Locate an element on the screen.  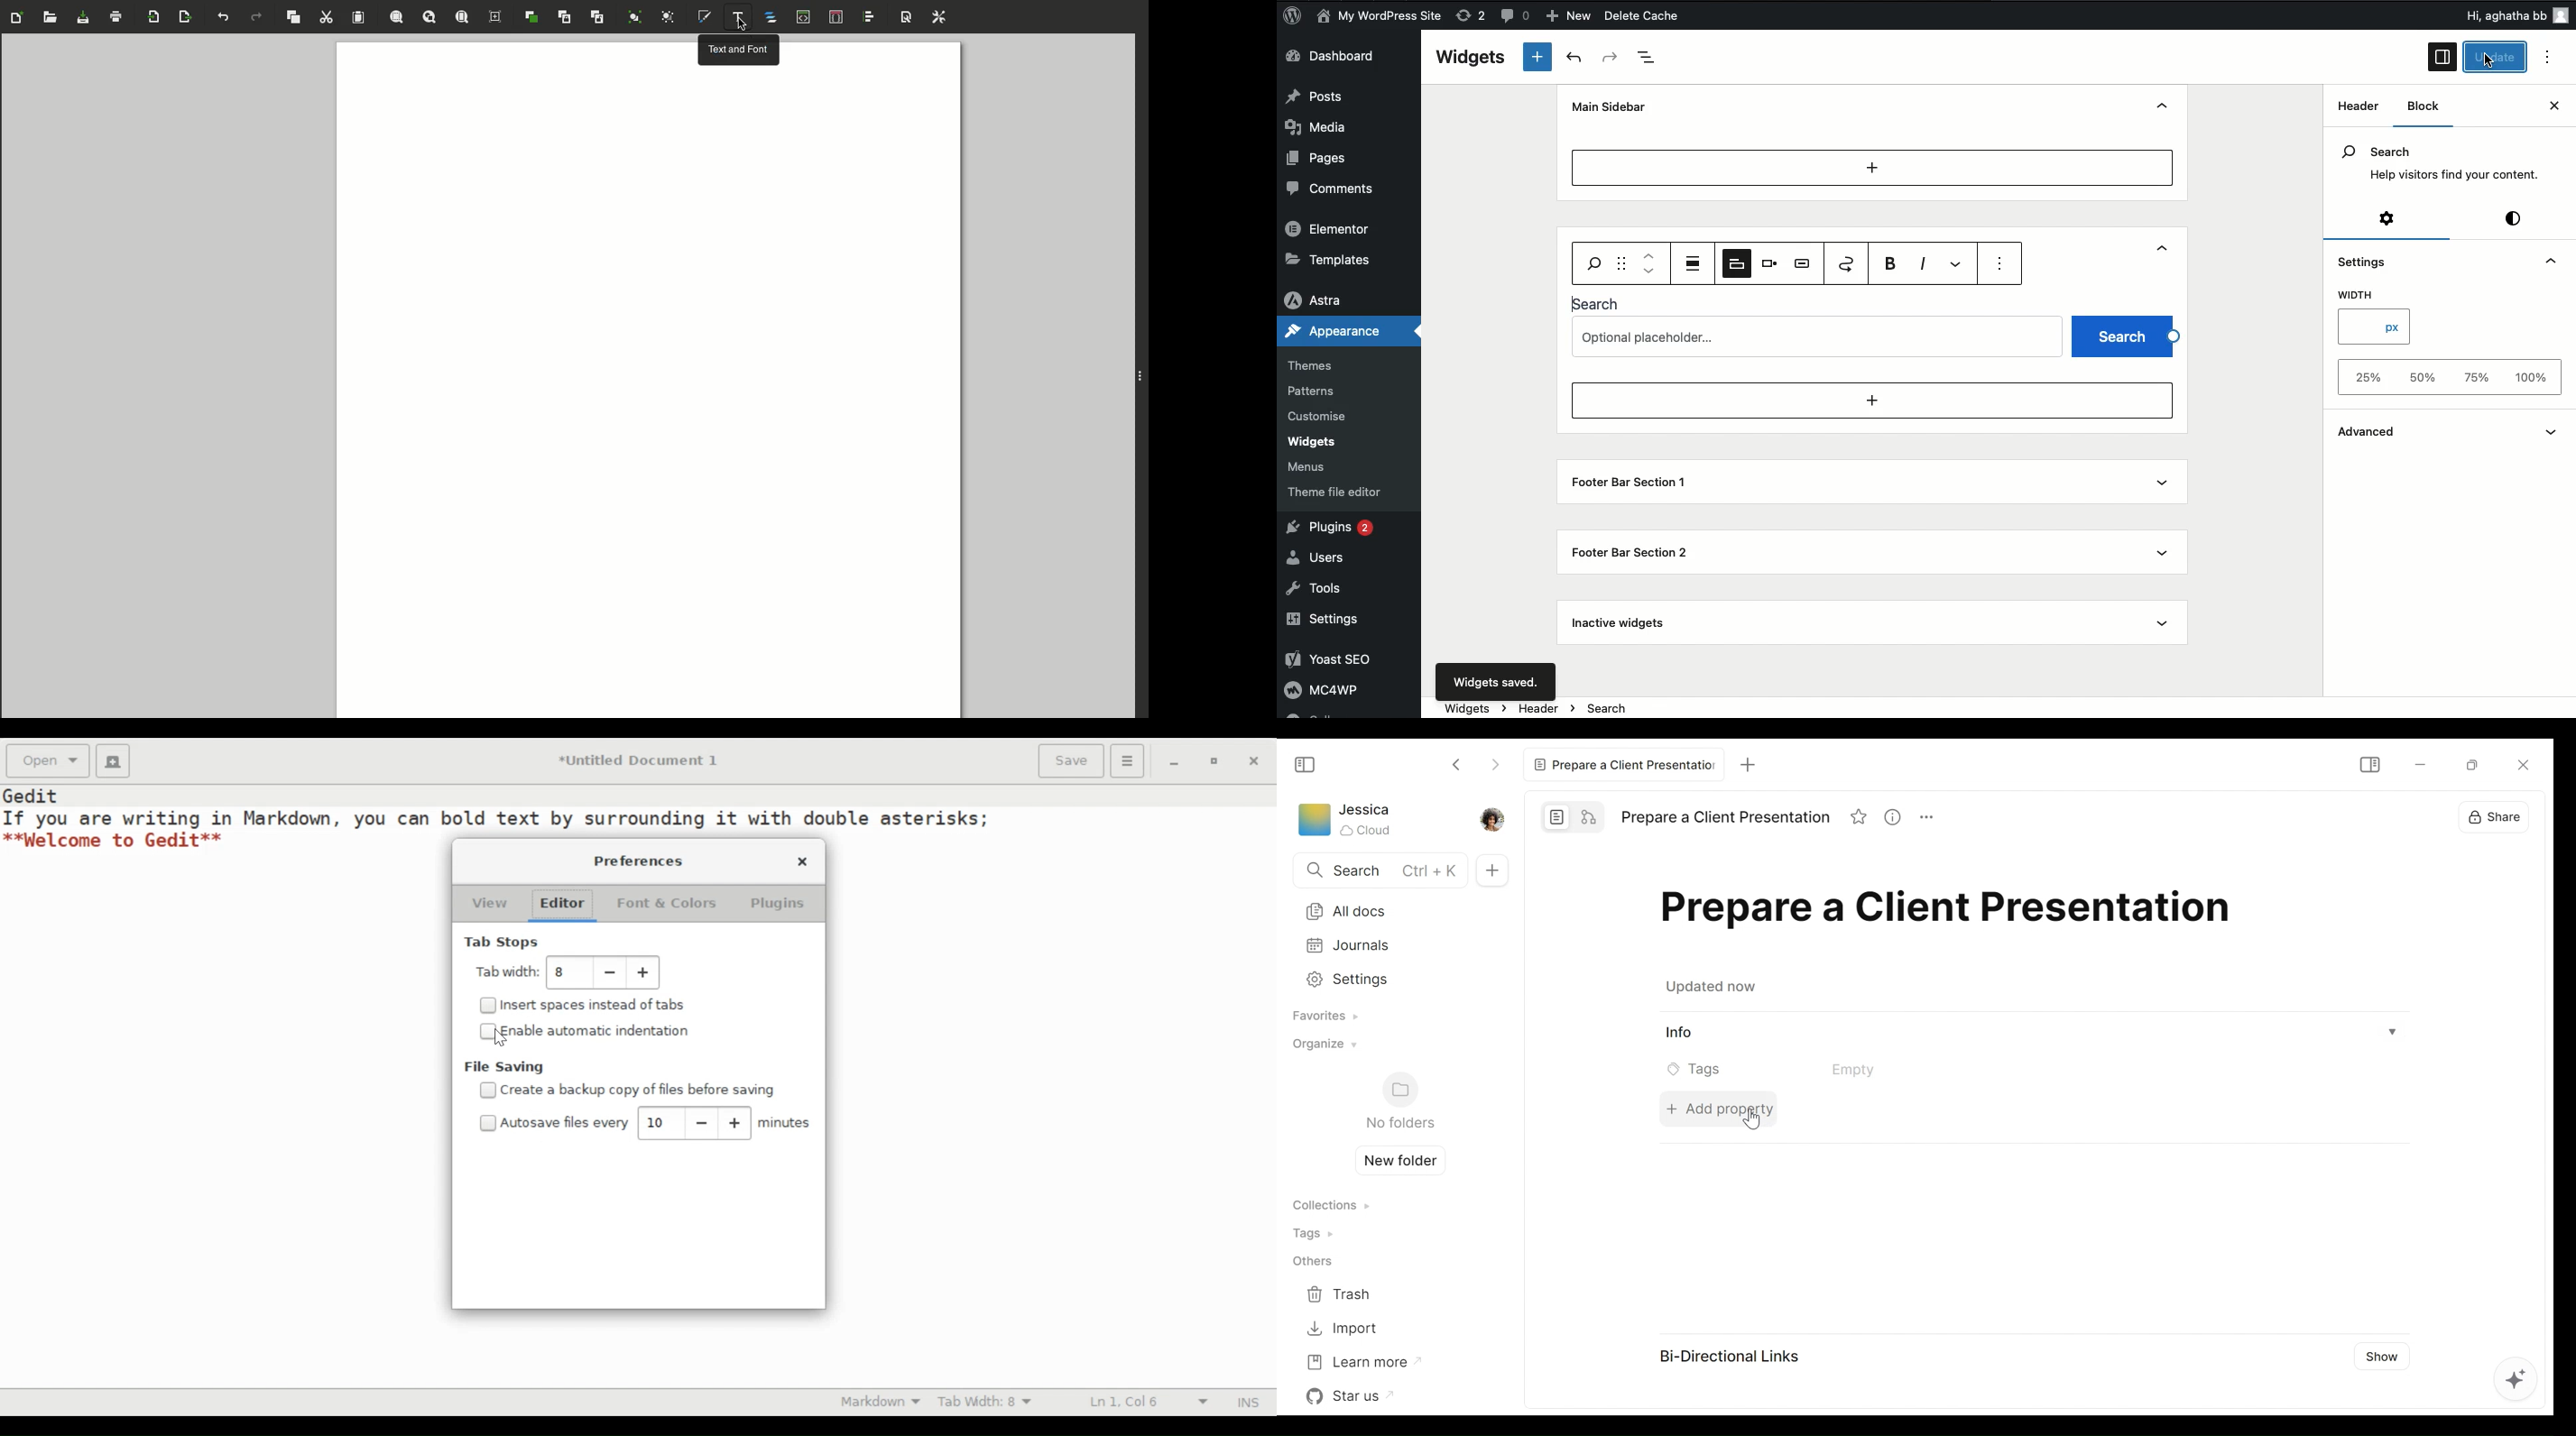
View Information is located at coordinates (1898, 818).